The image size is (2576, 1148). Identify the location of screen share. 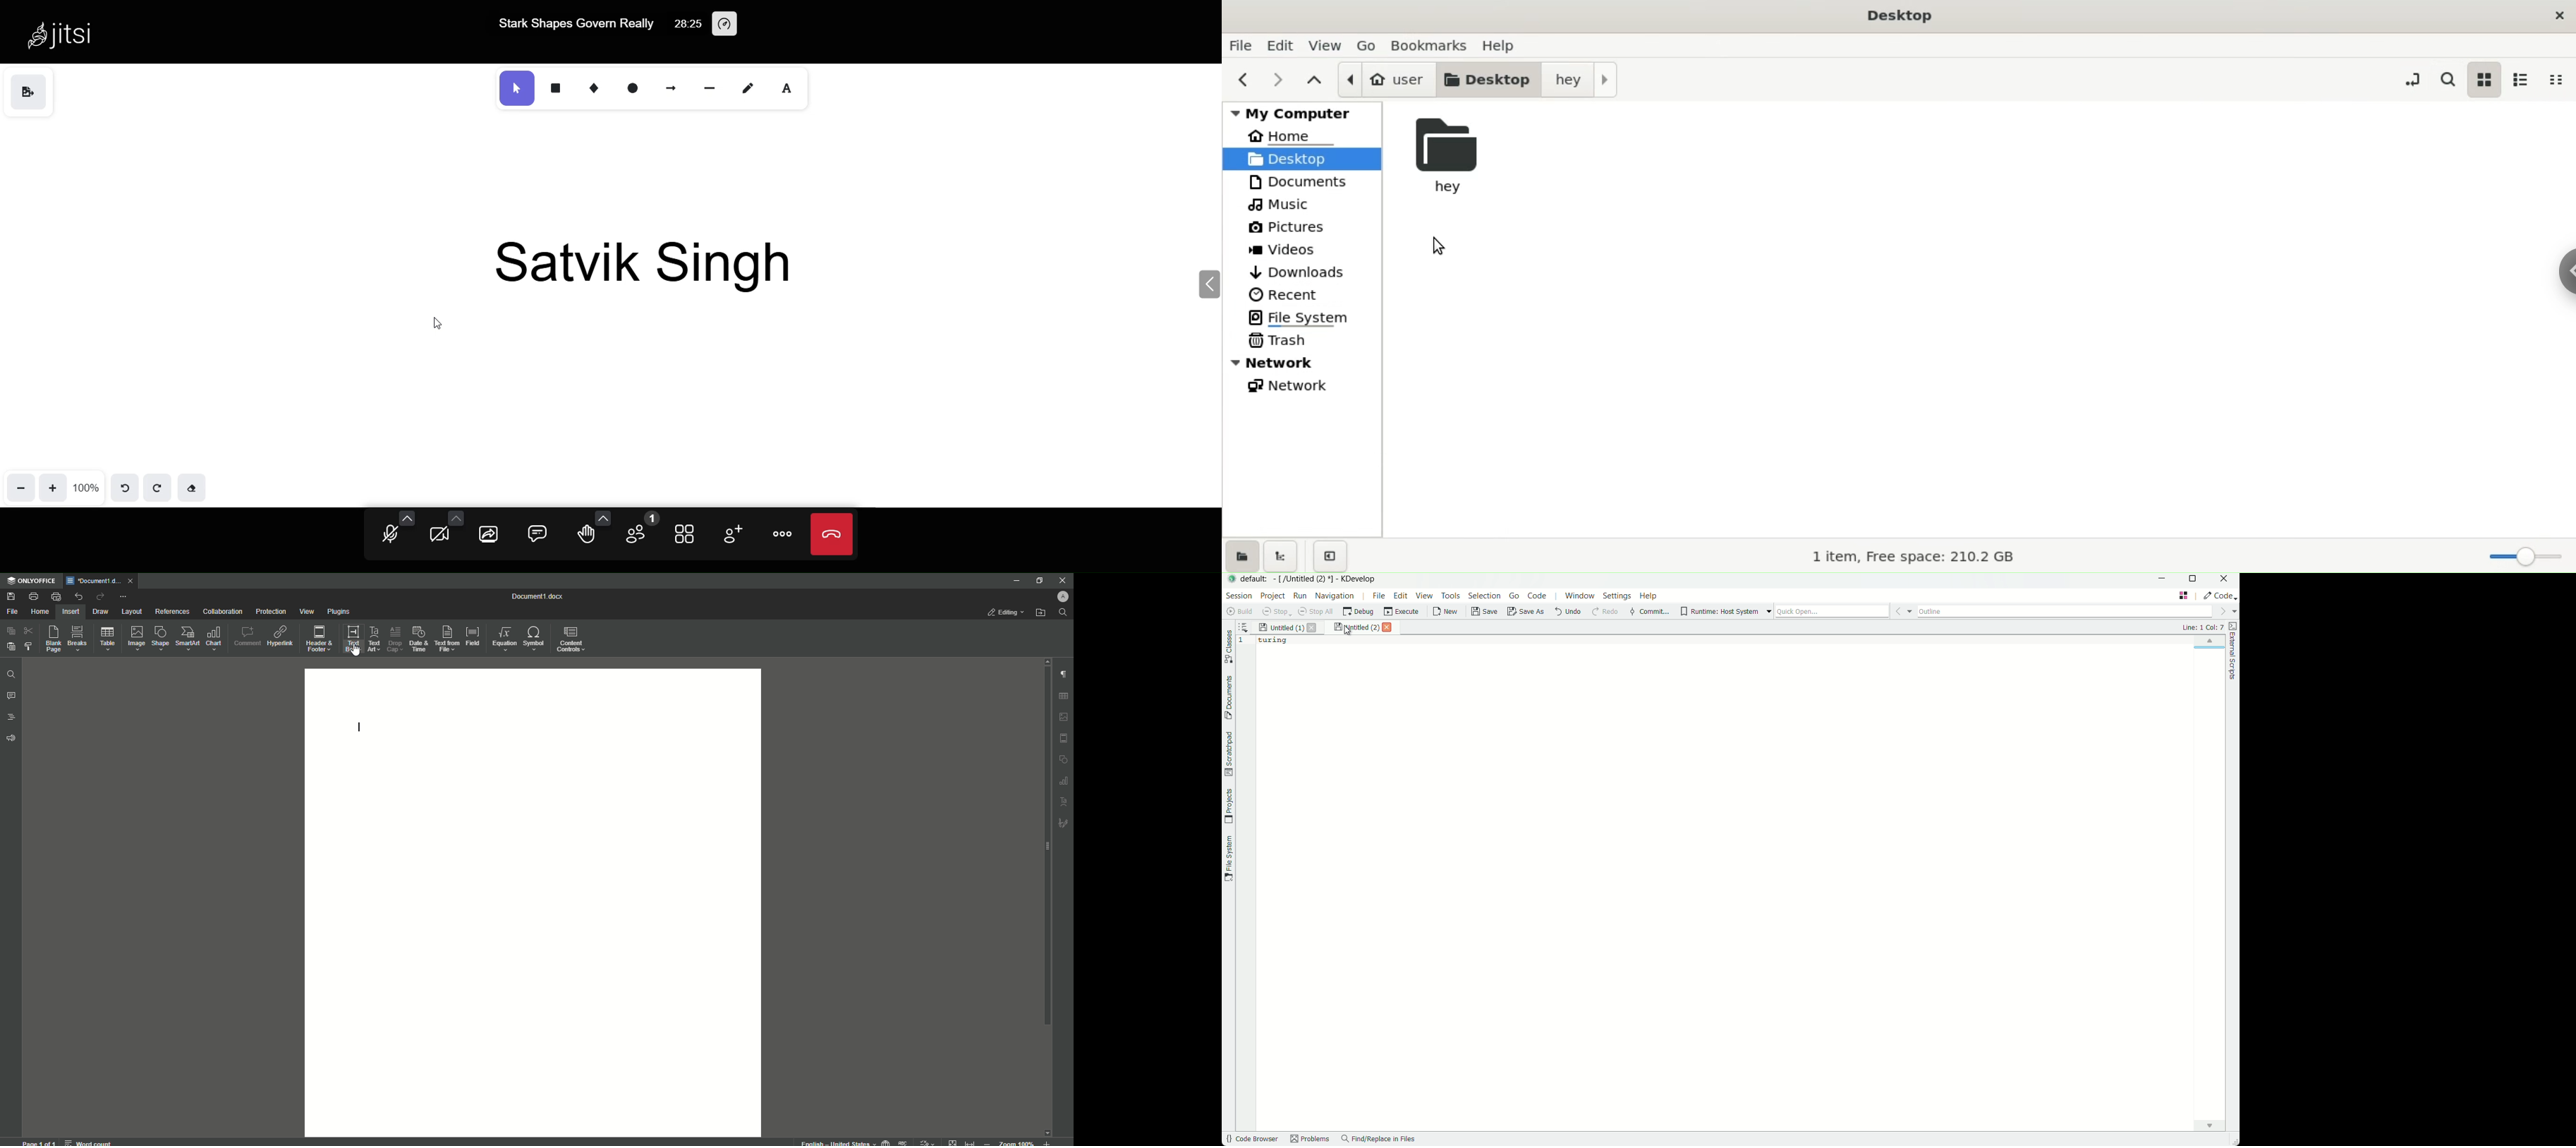
(490, 535).